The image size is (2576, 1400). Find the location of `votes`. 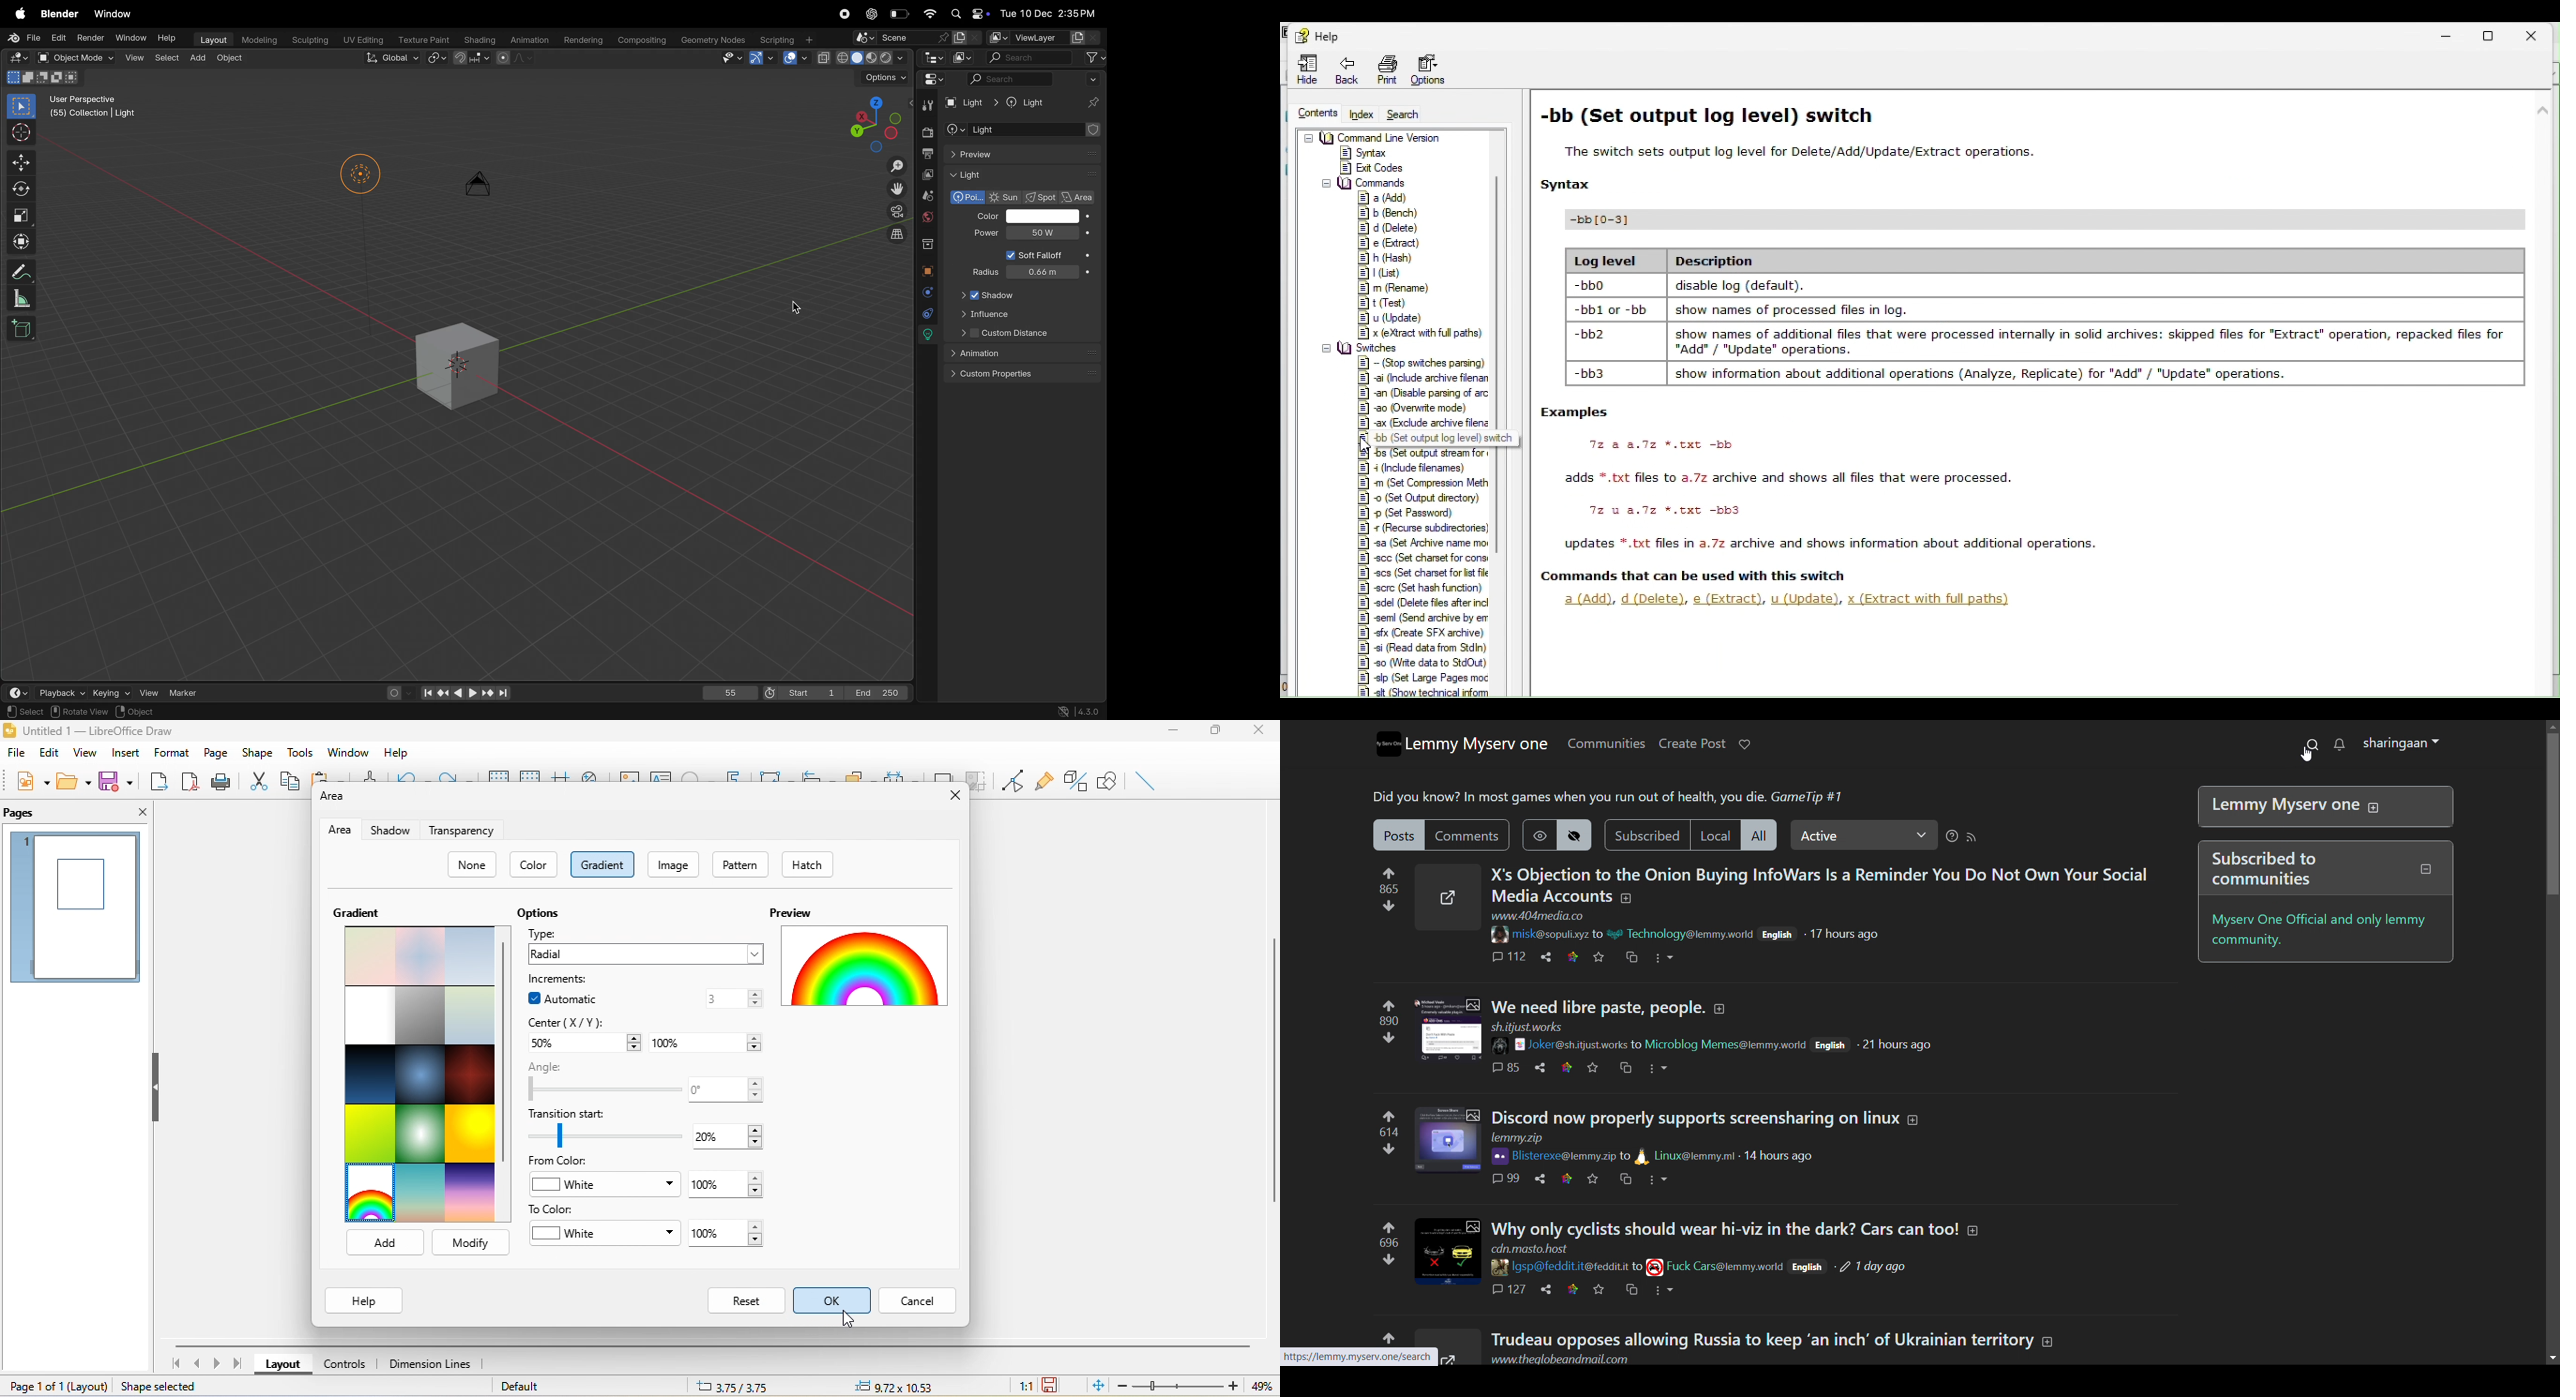

votes is located at coordinates (1383, 1134).